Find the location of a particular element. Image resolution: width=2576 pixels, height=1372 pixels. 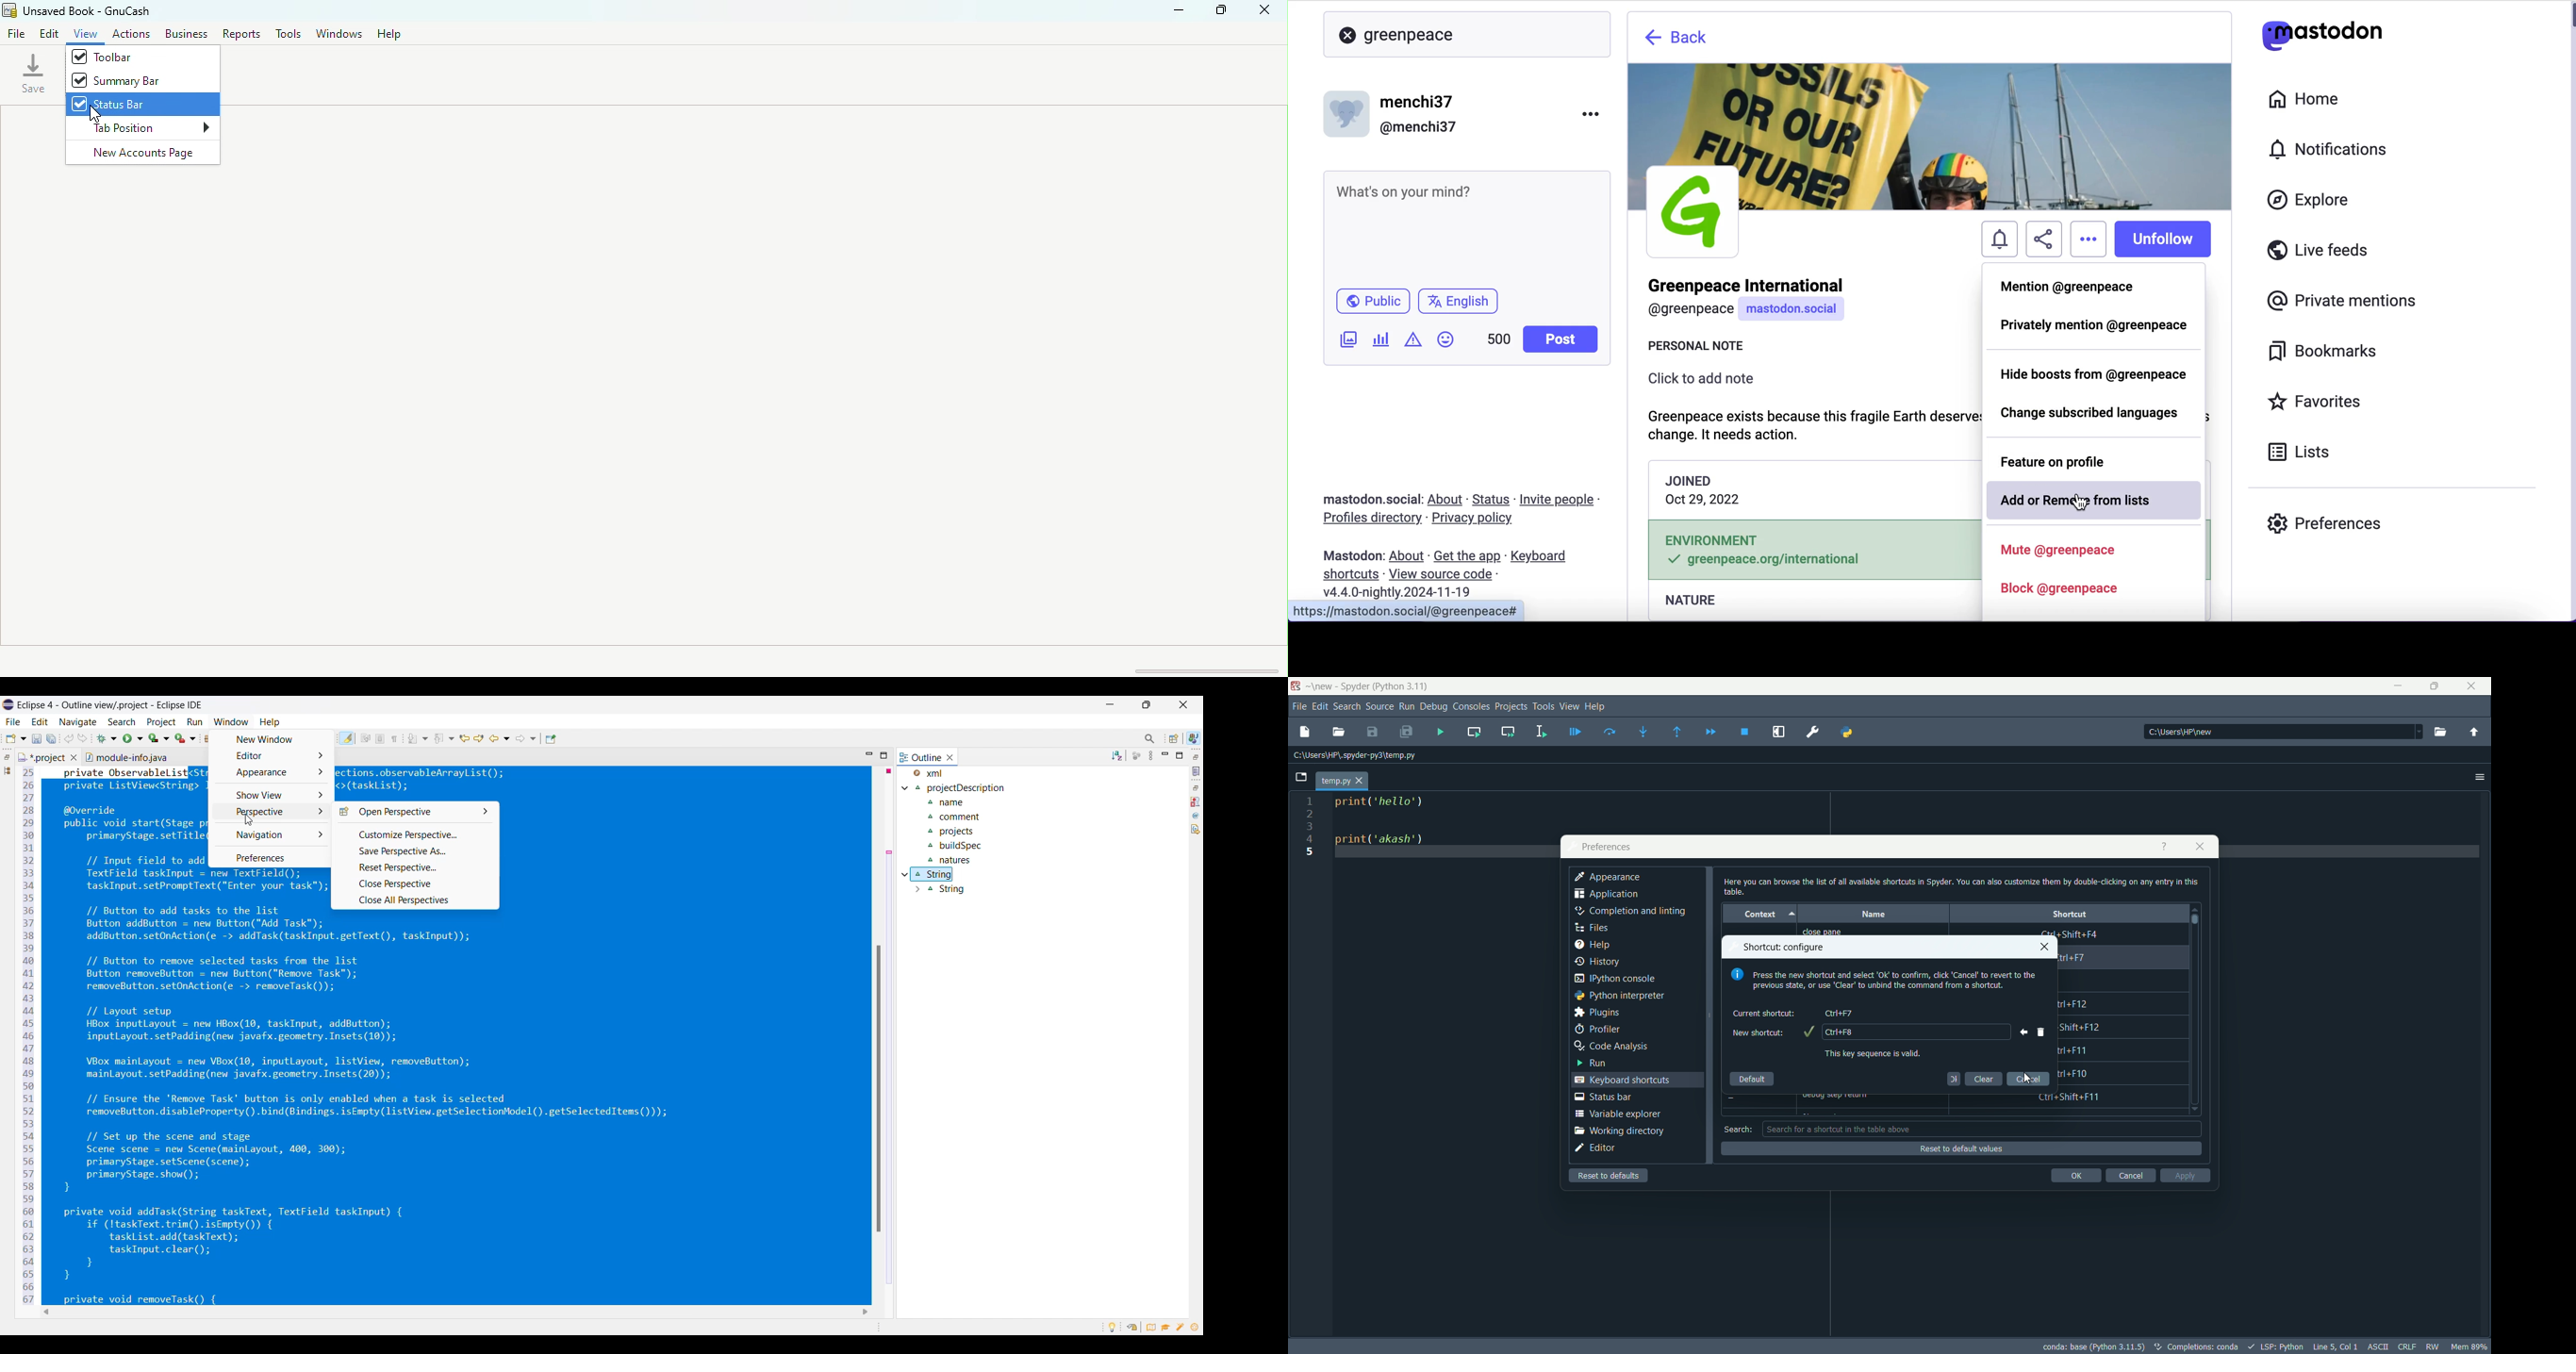

continue execution until next breakdown is located at coordinates (1711, 732).